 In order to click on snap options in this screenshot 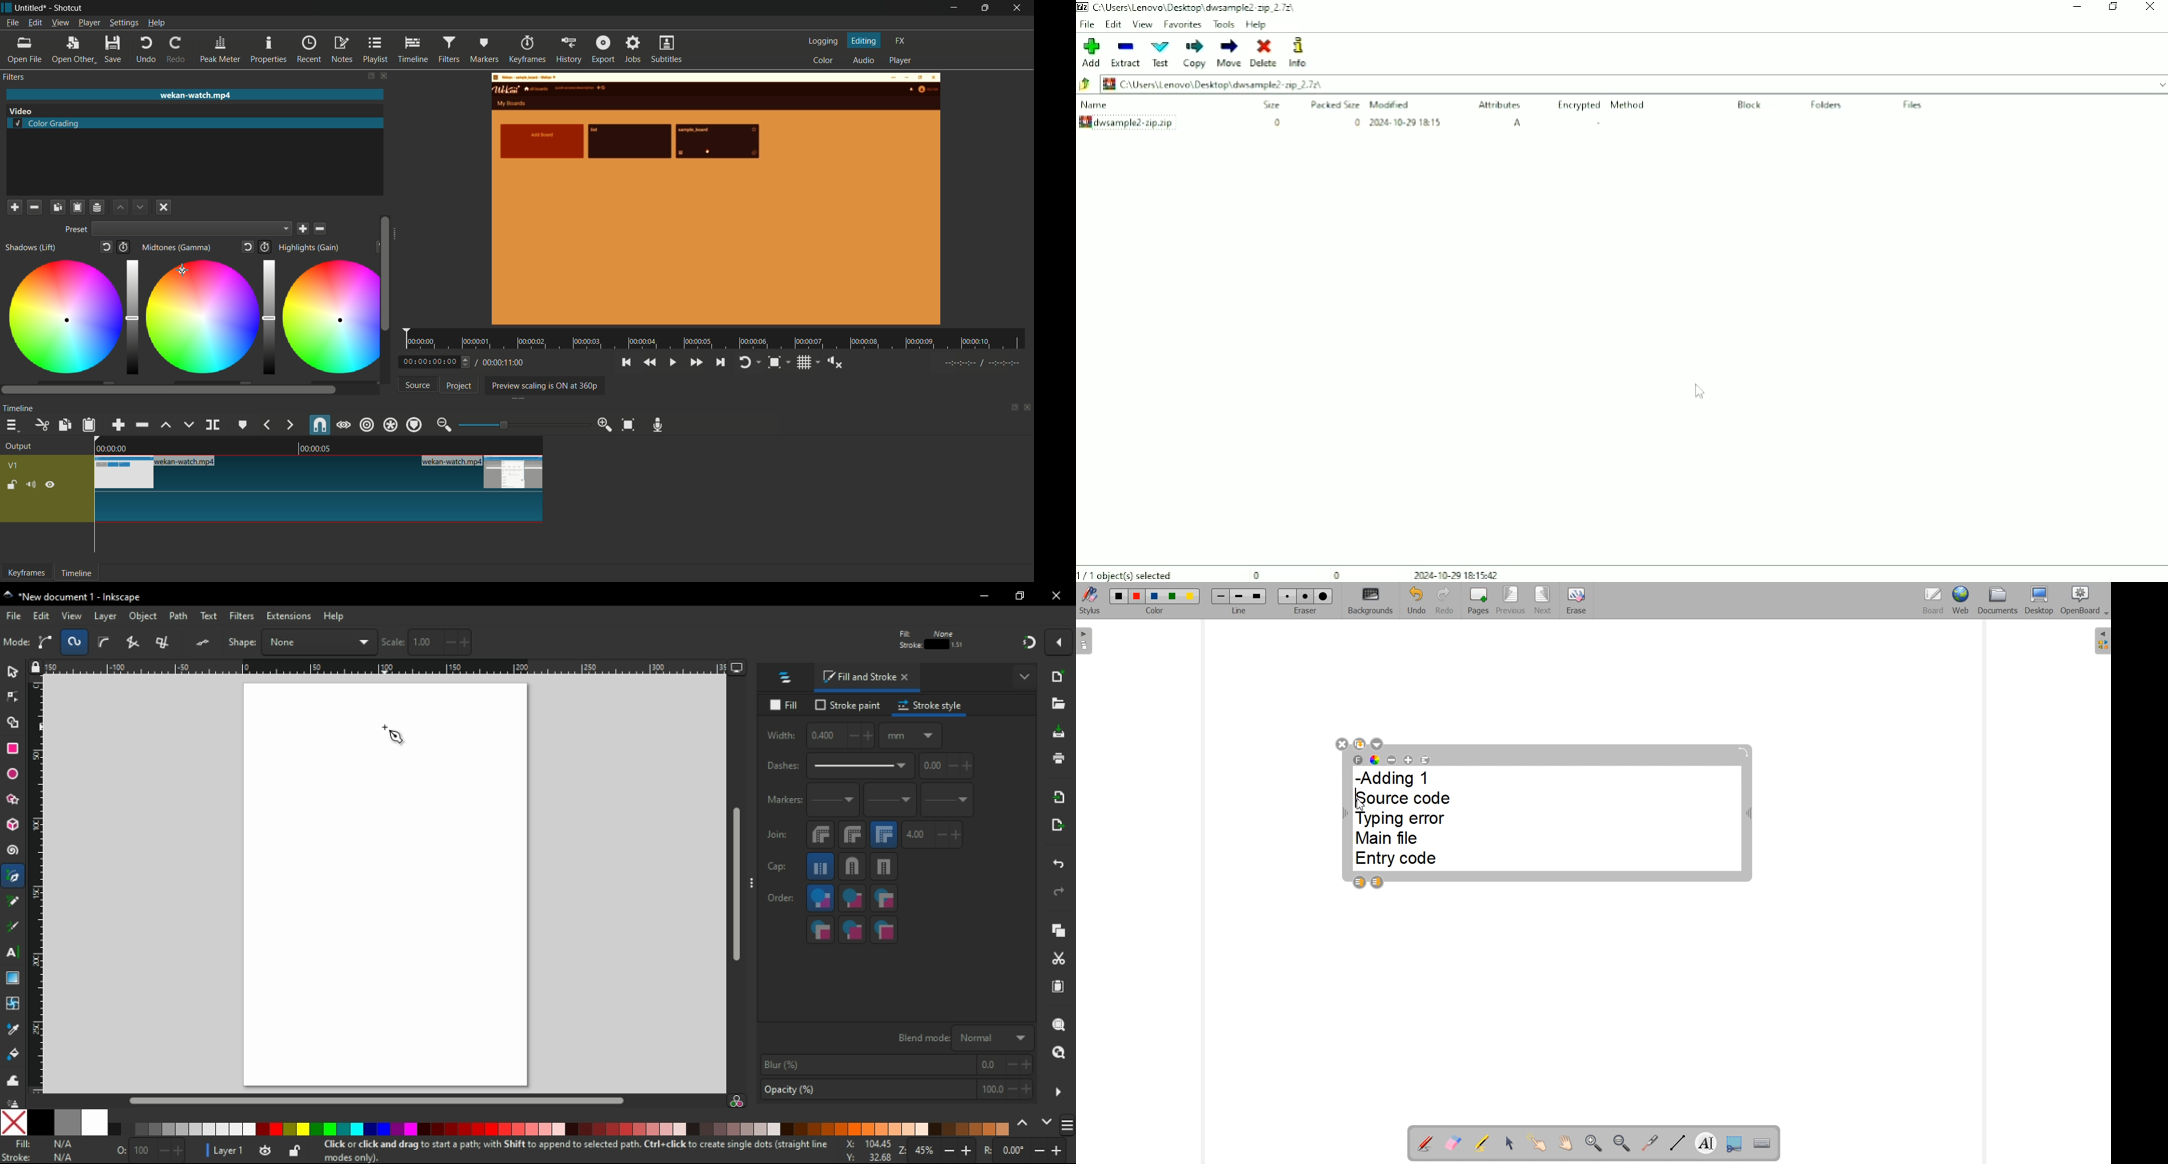, I will do `click(1061, 641)`.